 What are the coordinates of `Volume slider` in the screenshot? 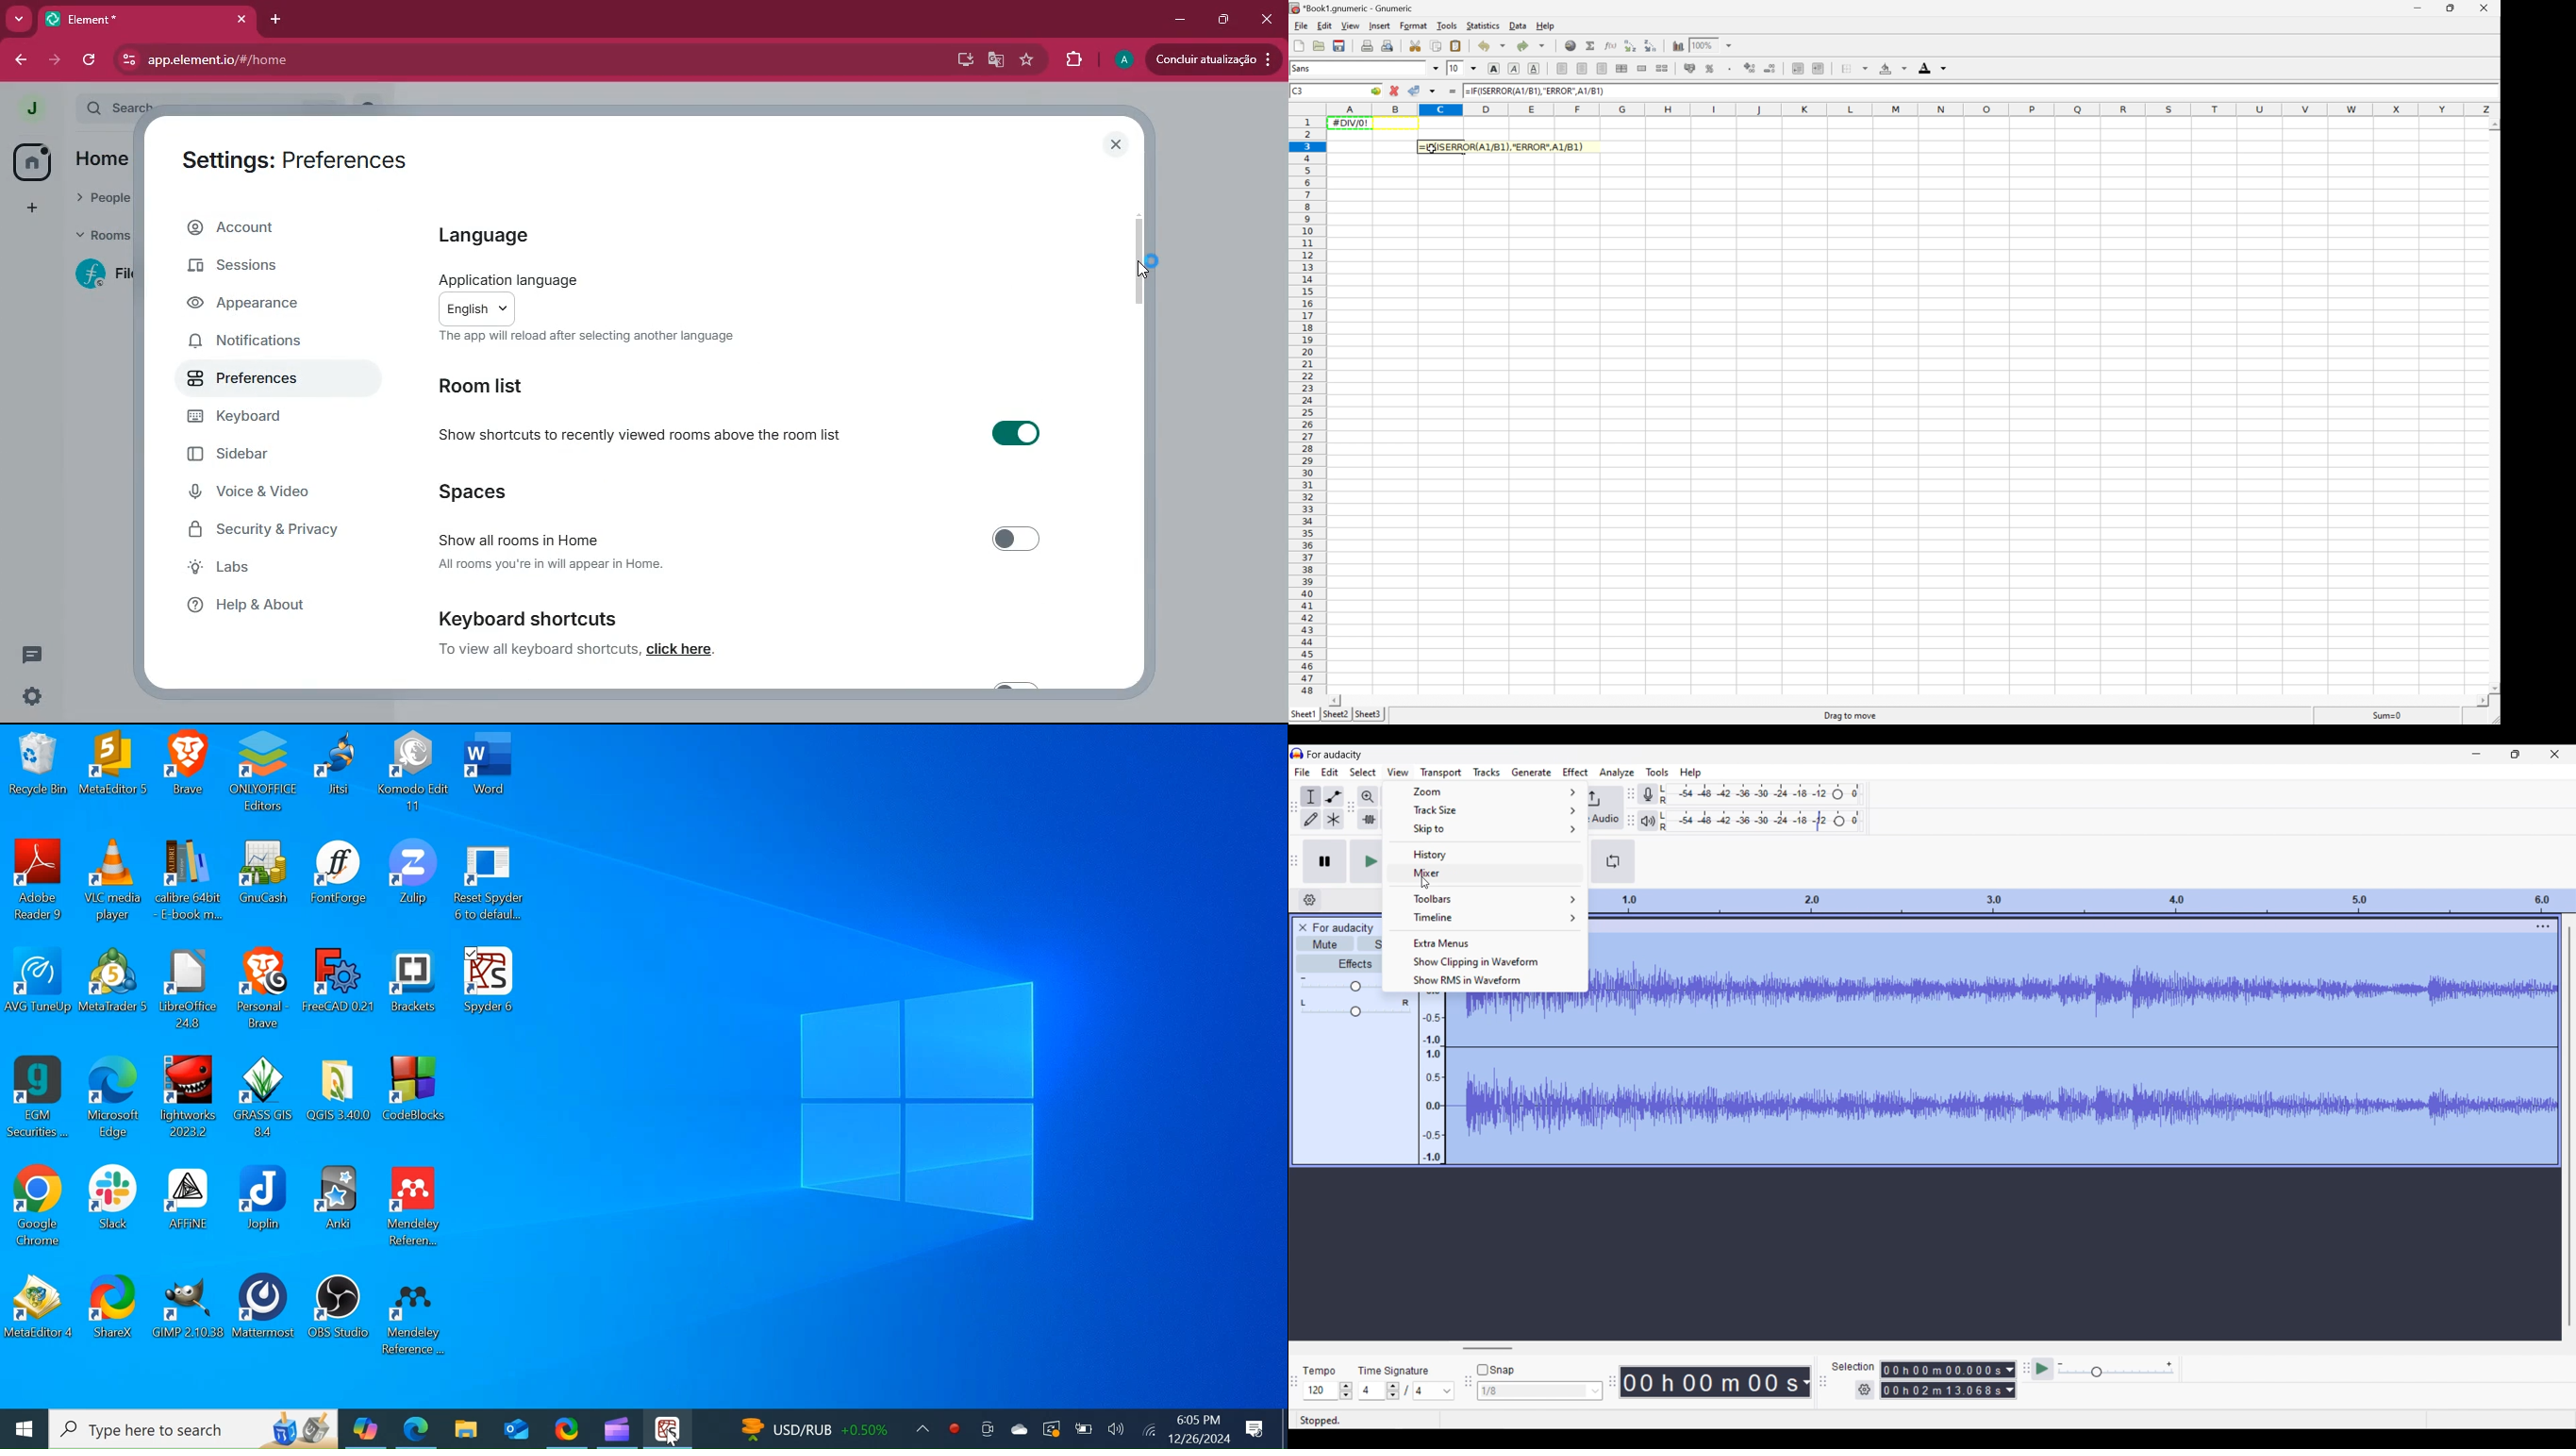 It's located at (1339, 984).